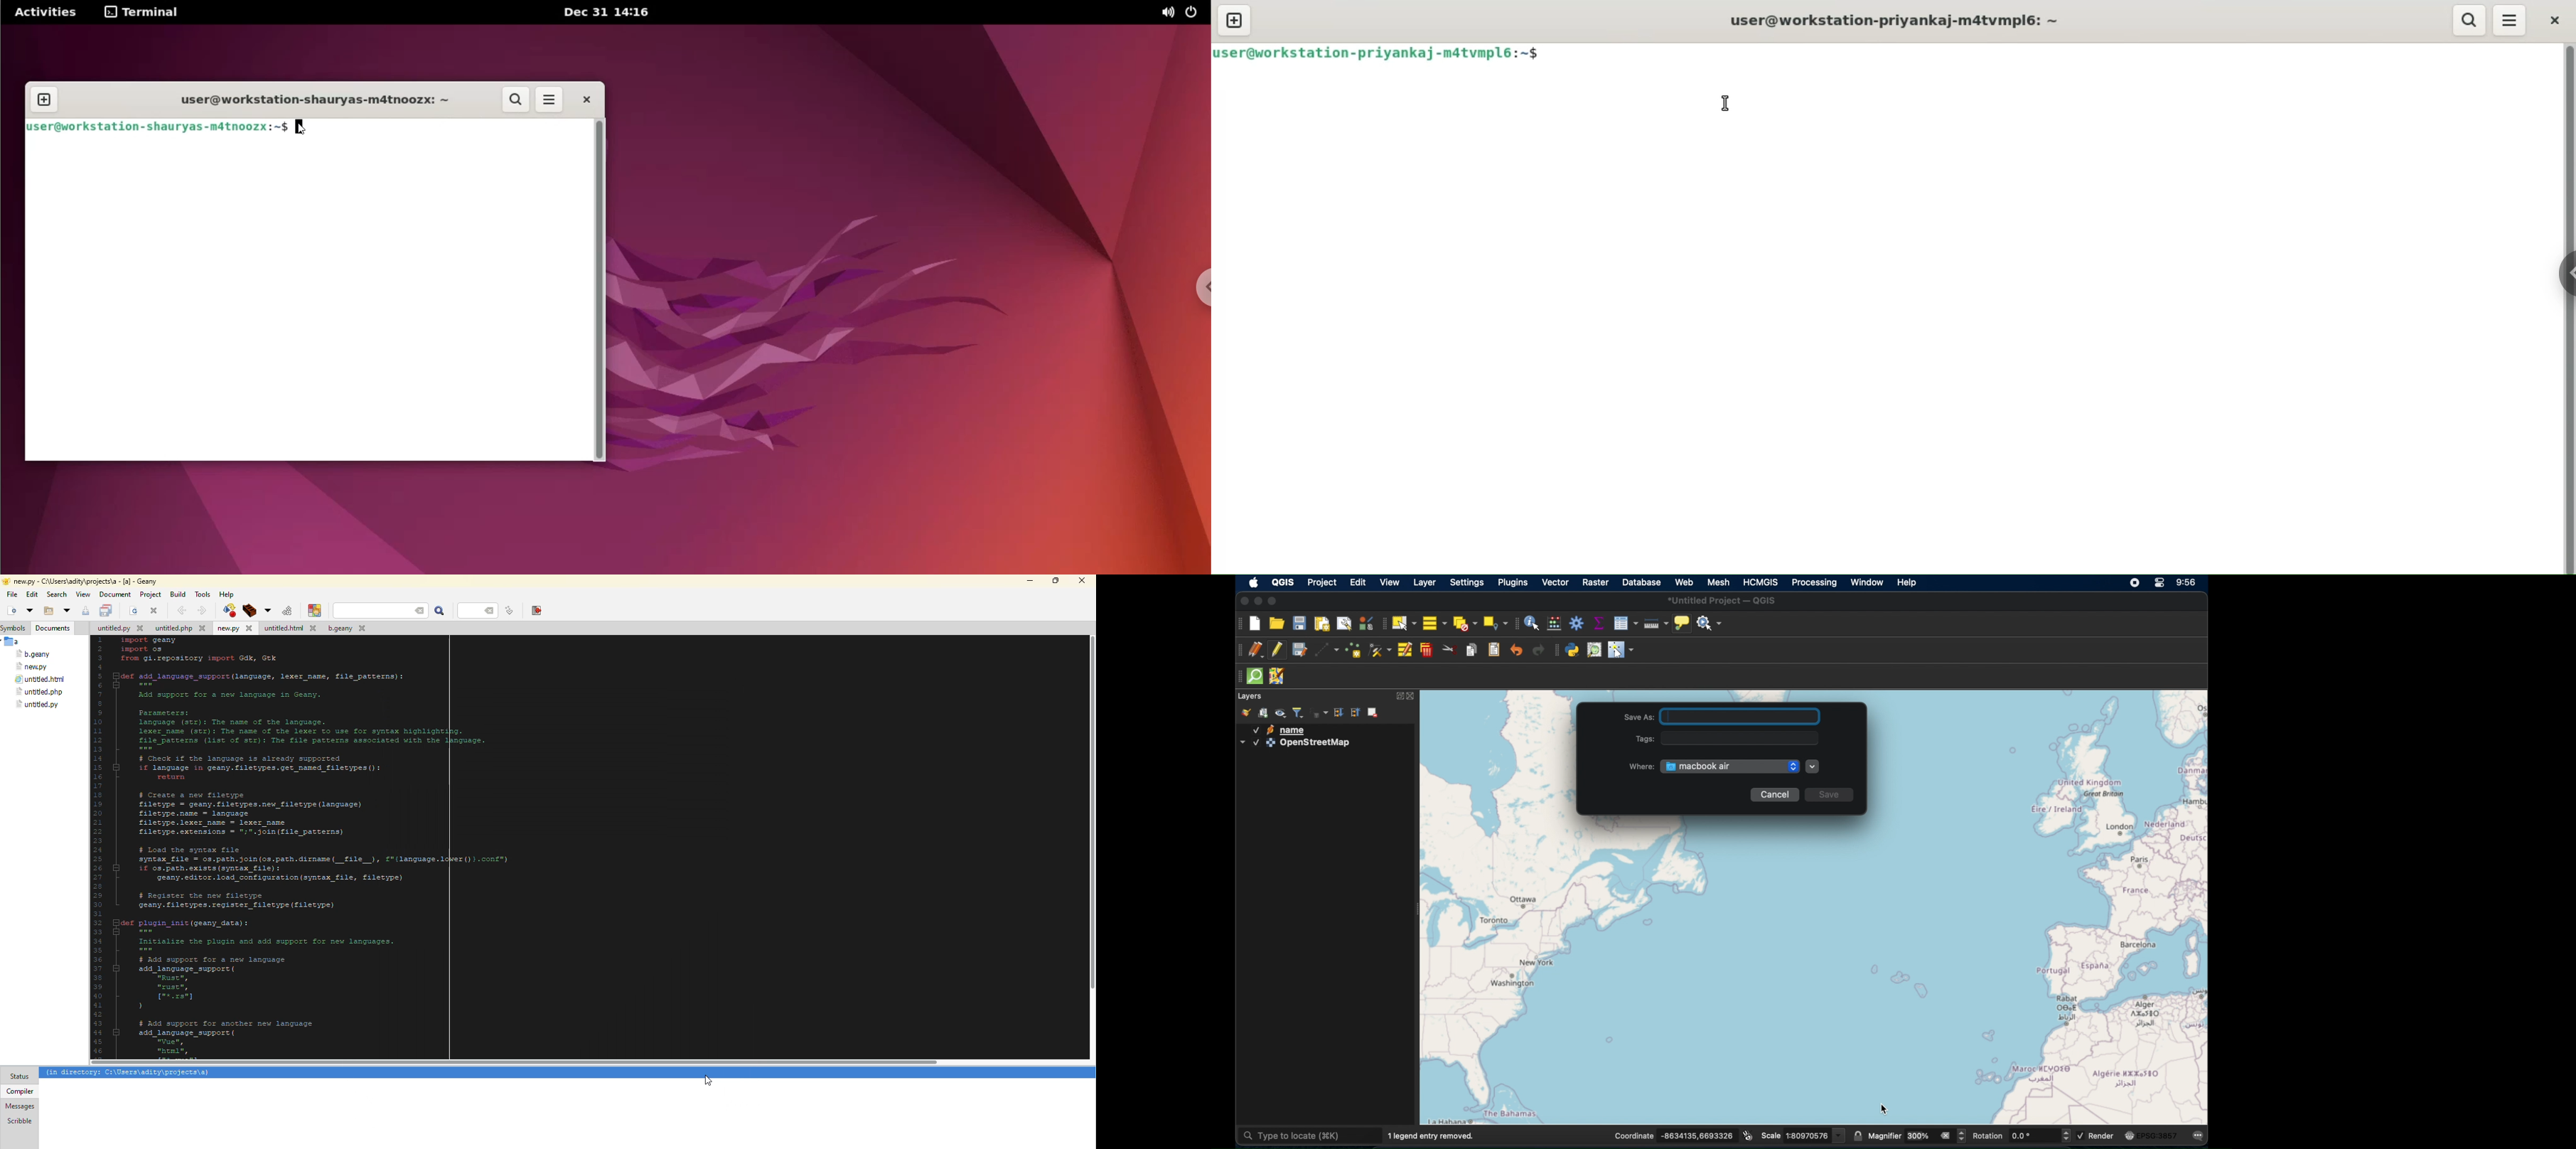  Describe the element at coordinates (1244, 601) in the screenshot. I see `close` at that location.